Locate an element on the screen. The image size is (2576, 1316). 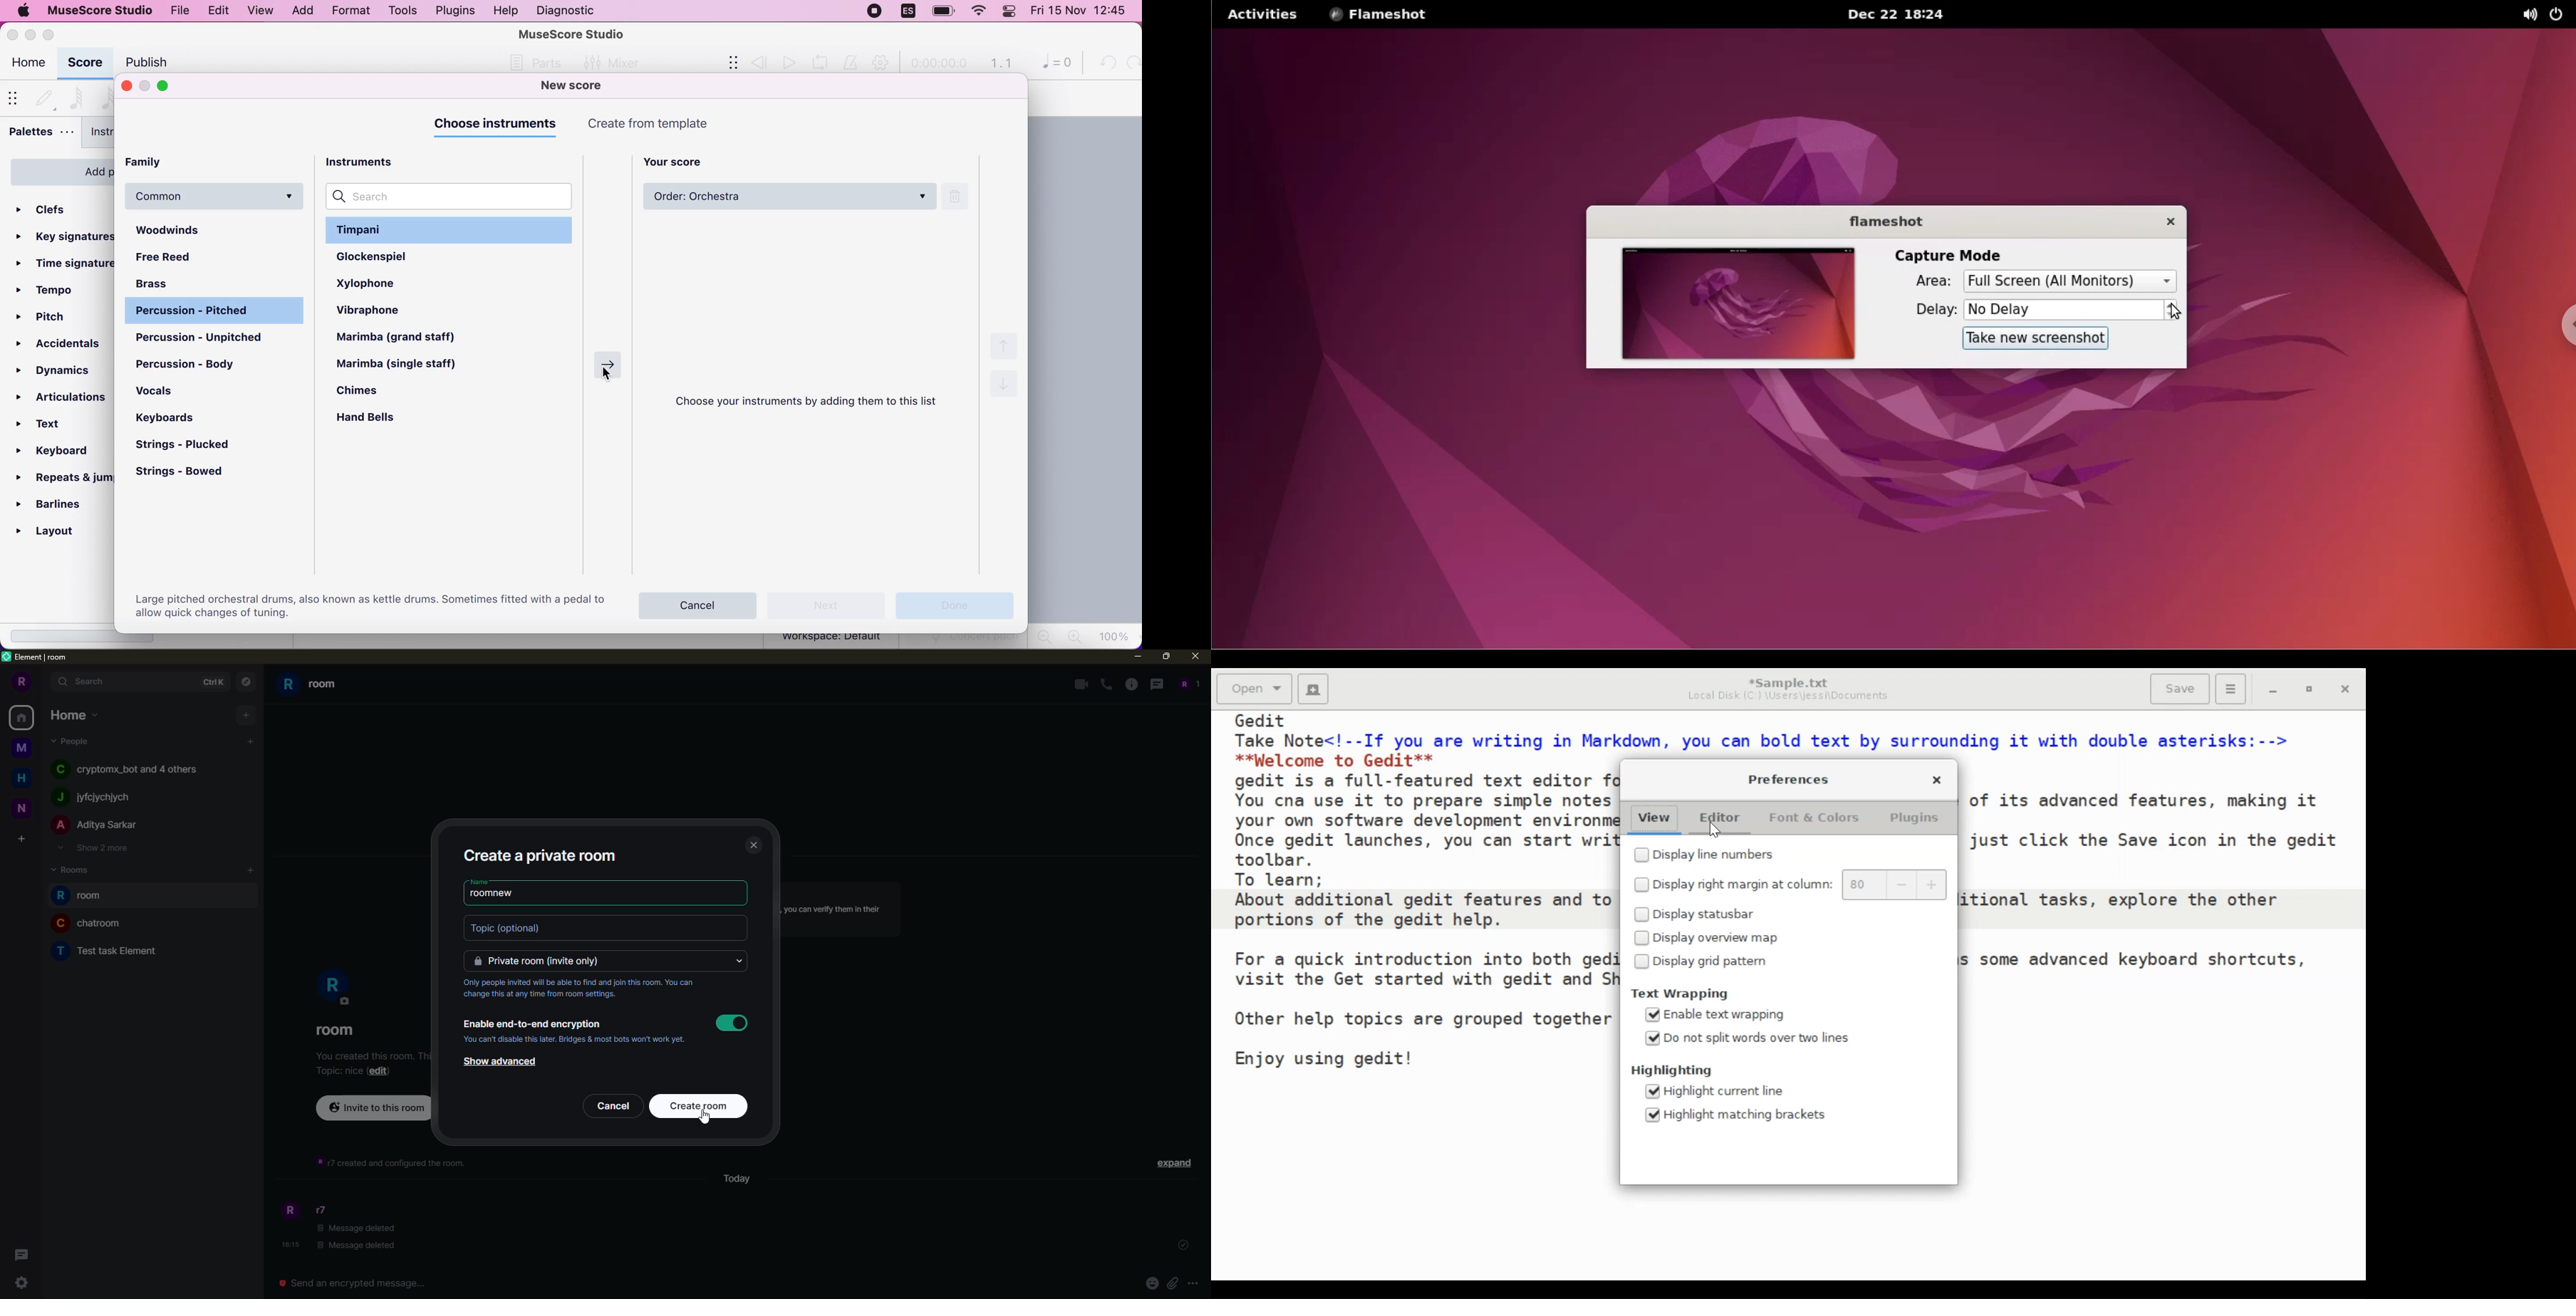
show advanced is located at coordinates (510, 1062).